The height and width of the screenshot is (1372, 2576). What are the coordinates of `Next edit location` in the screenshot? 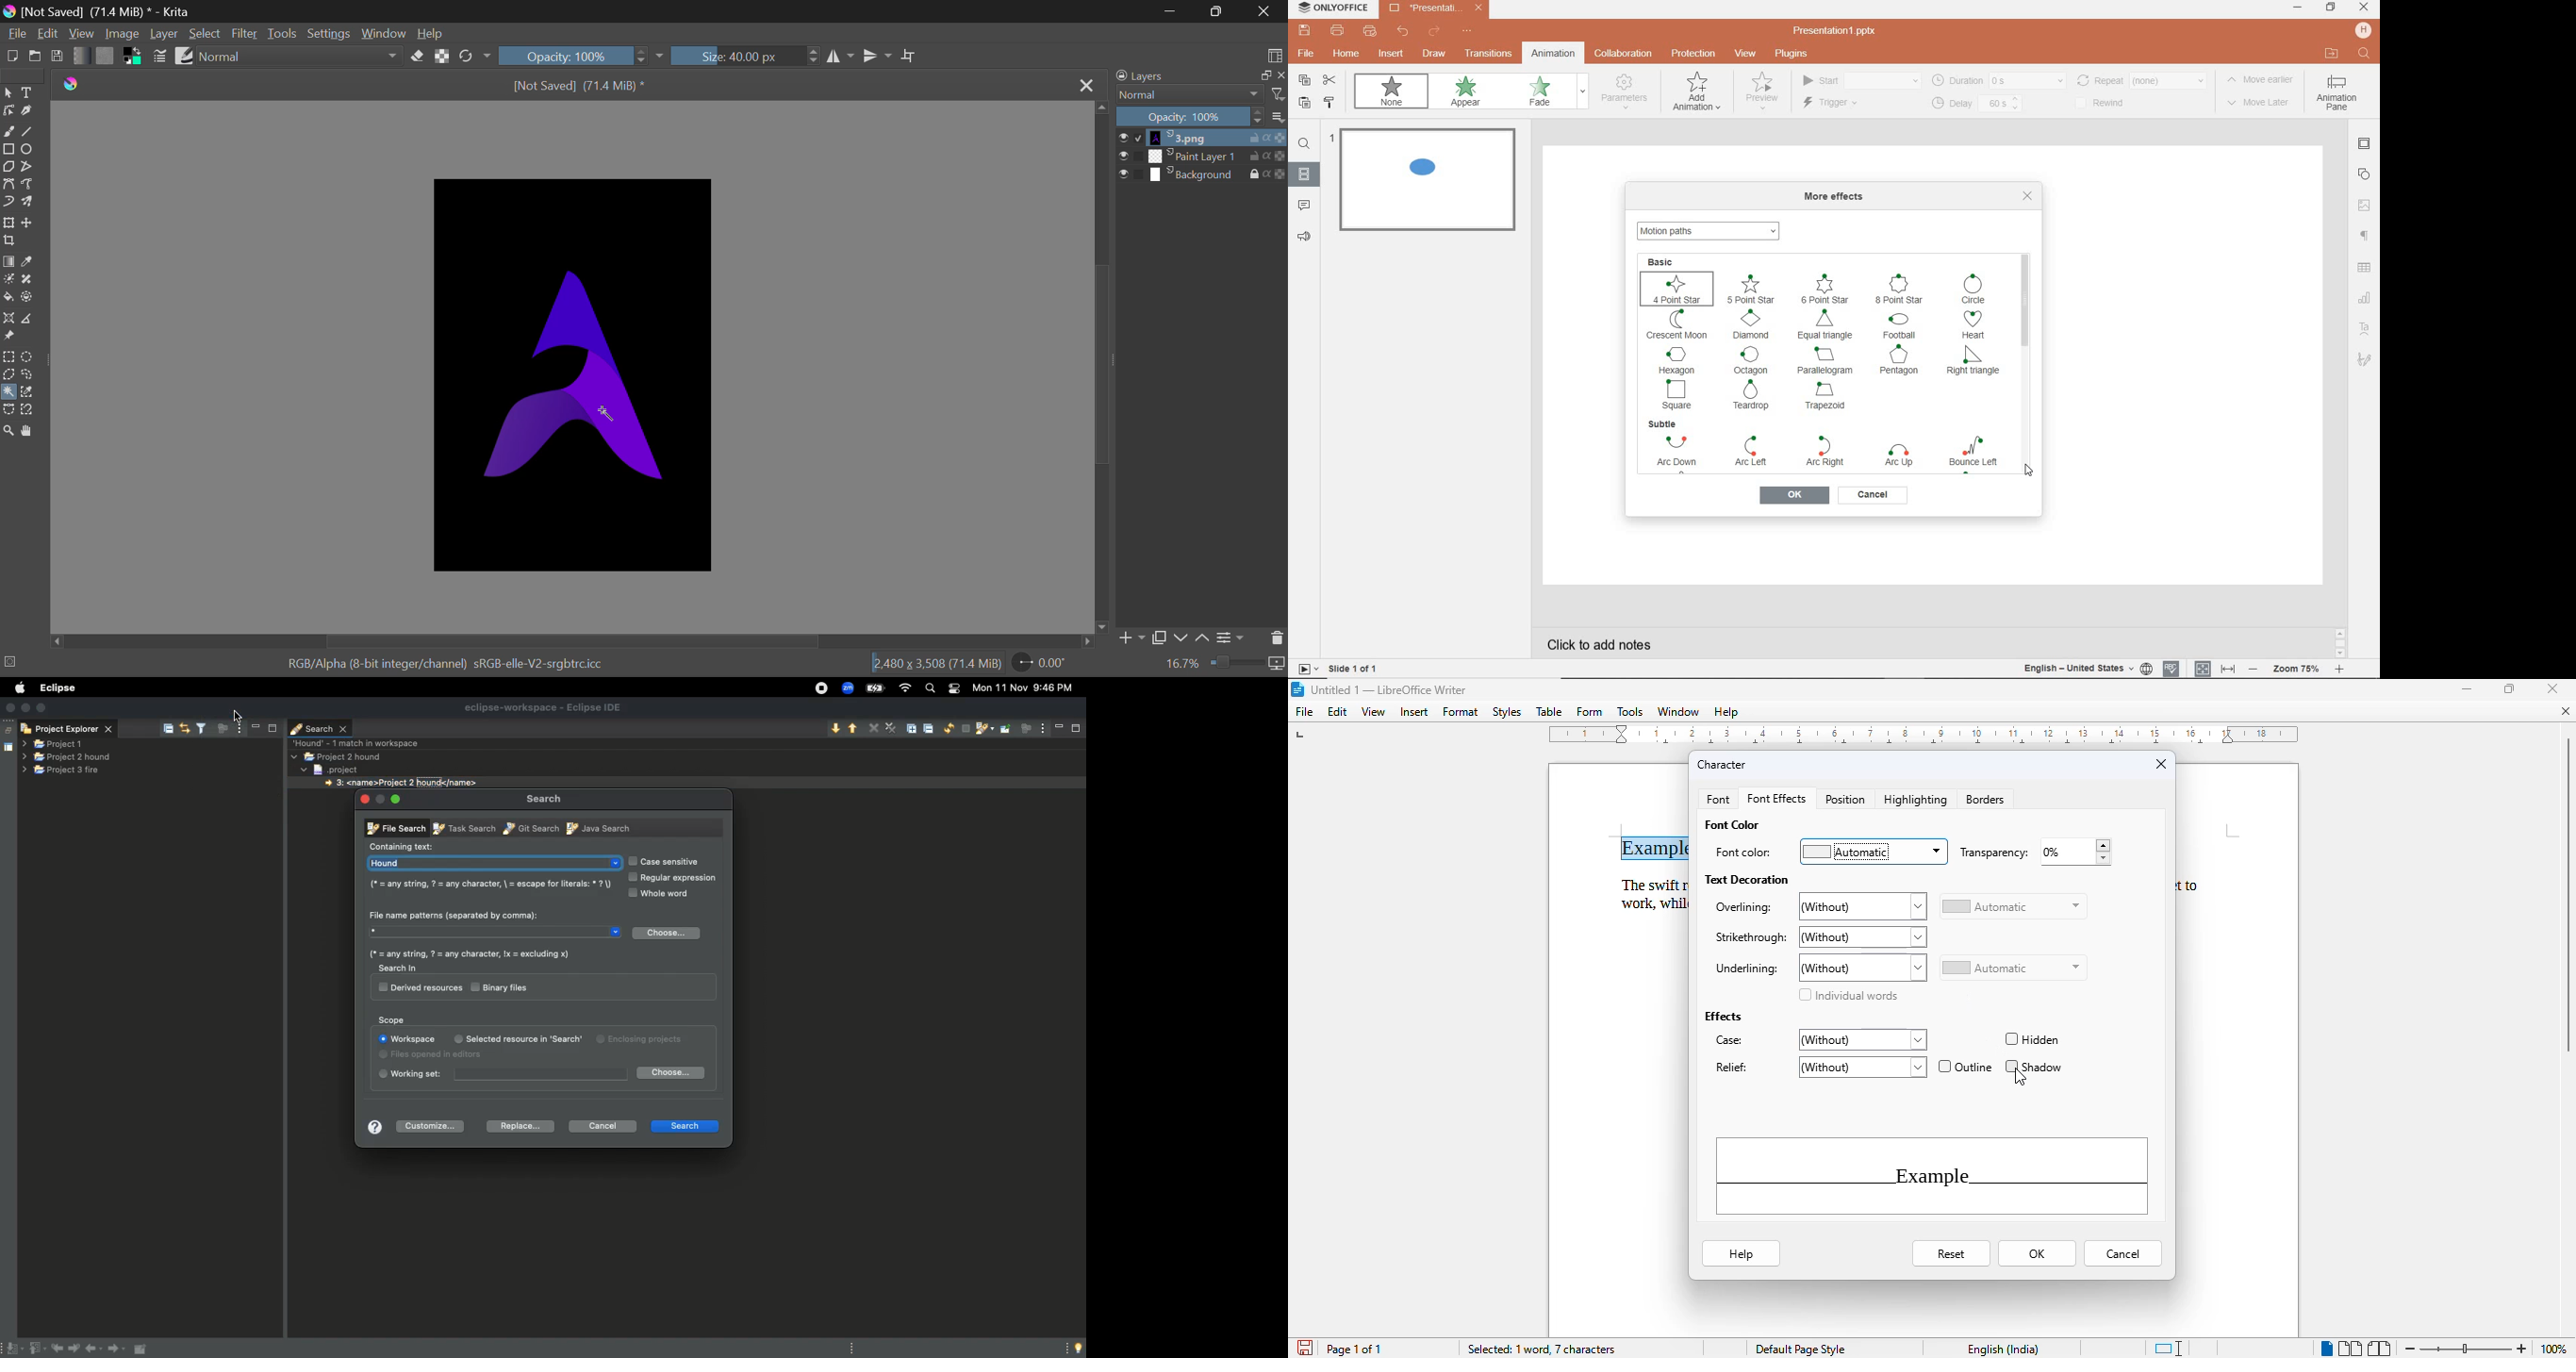 It's located at (75, 1349).